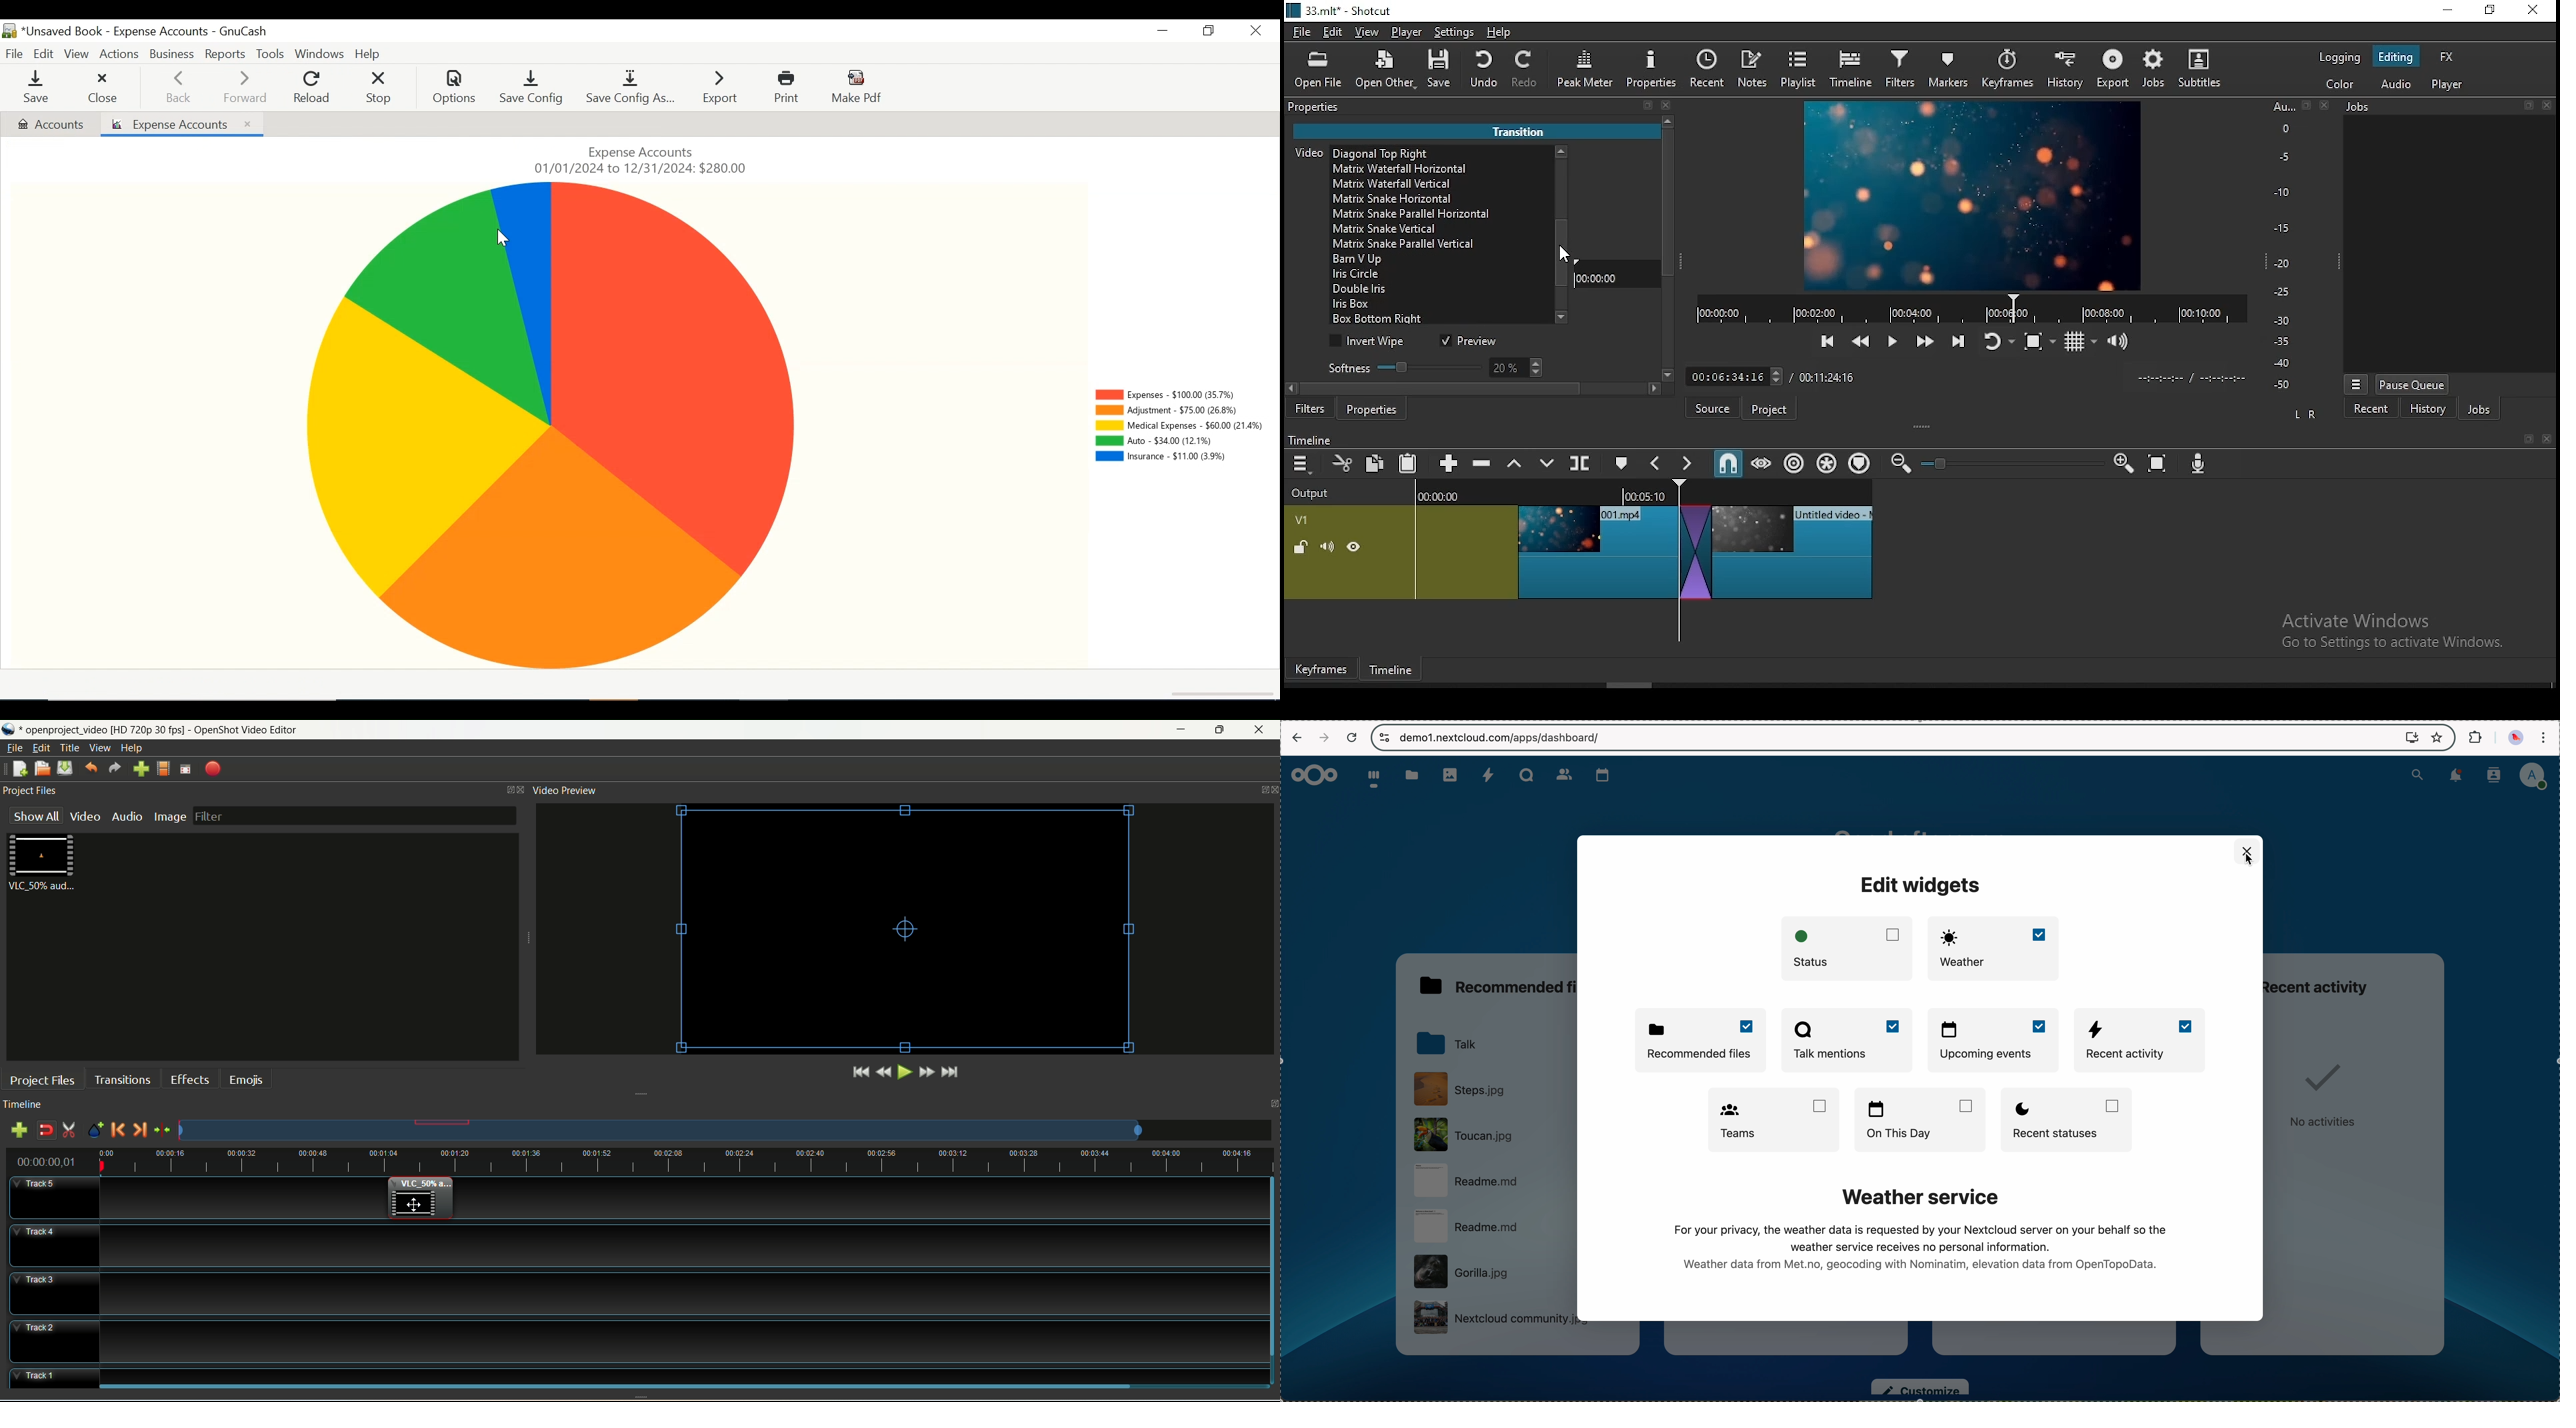  I want to click on no activities, so click(2325, 1091).